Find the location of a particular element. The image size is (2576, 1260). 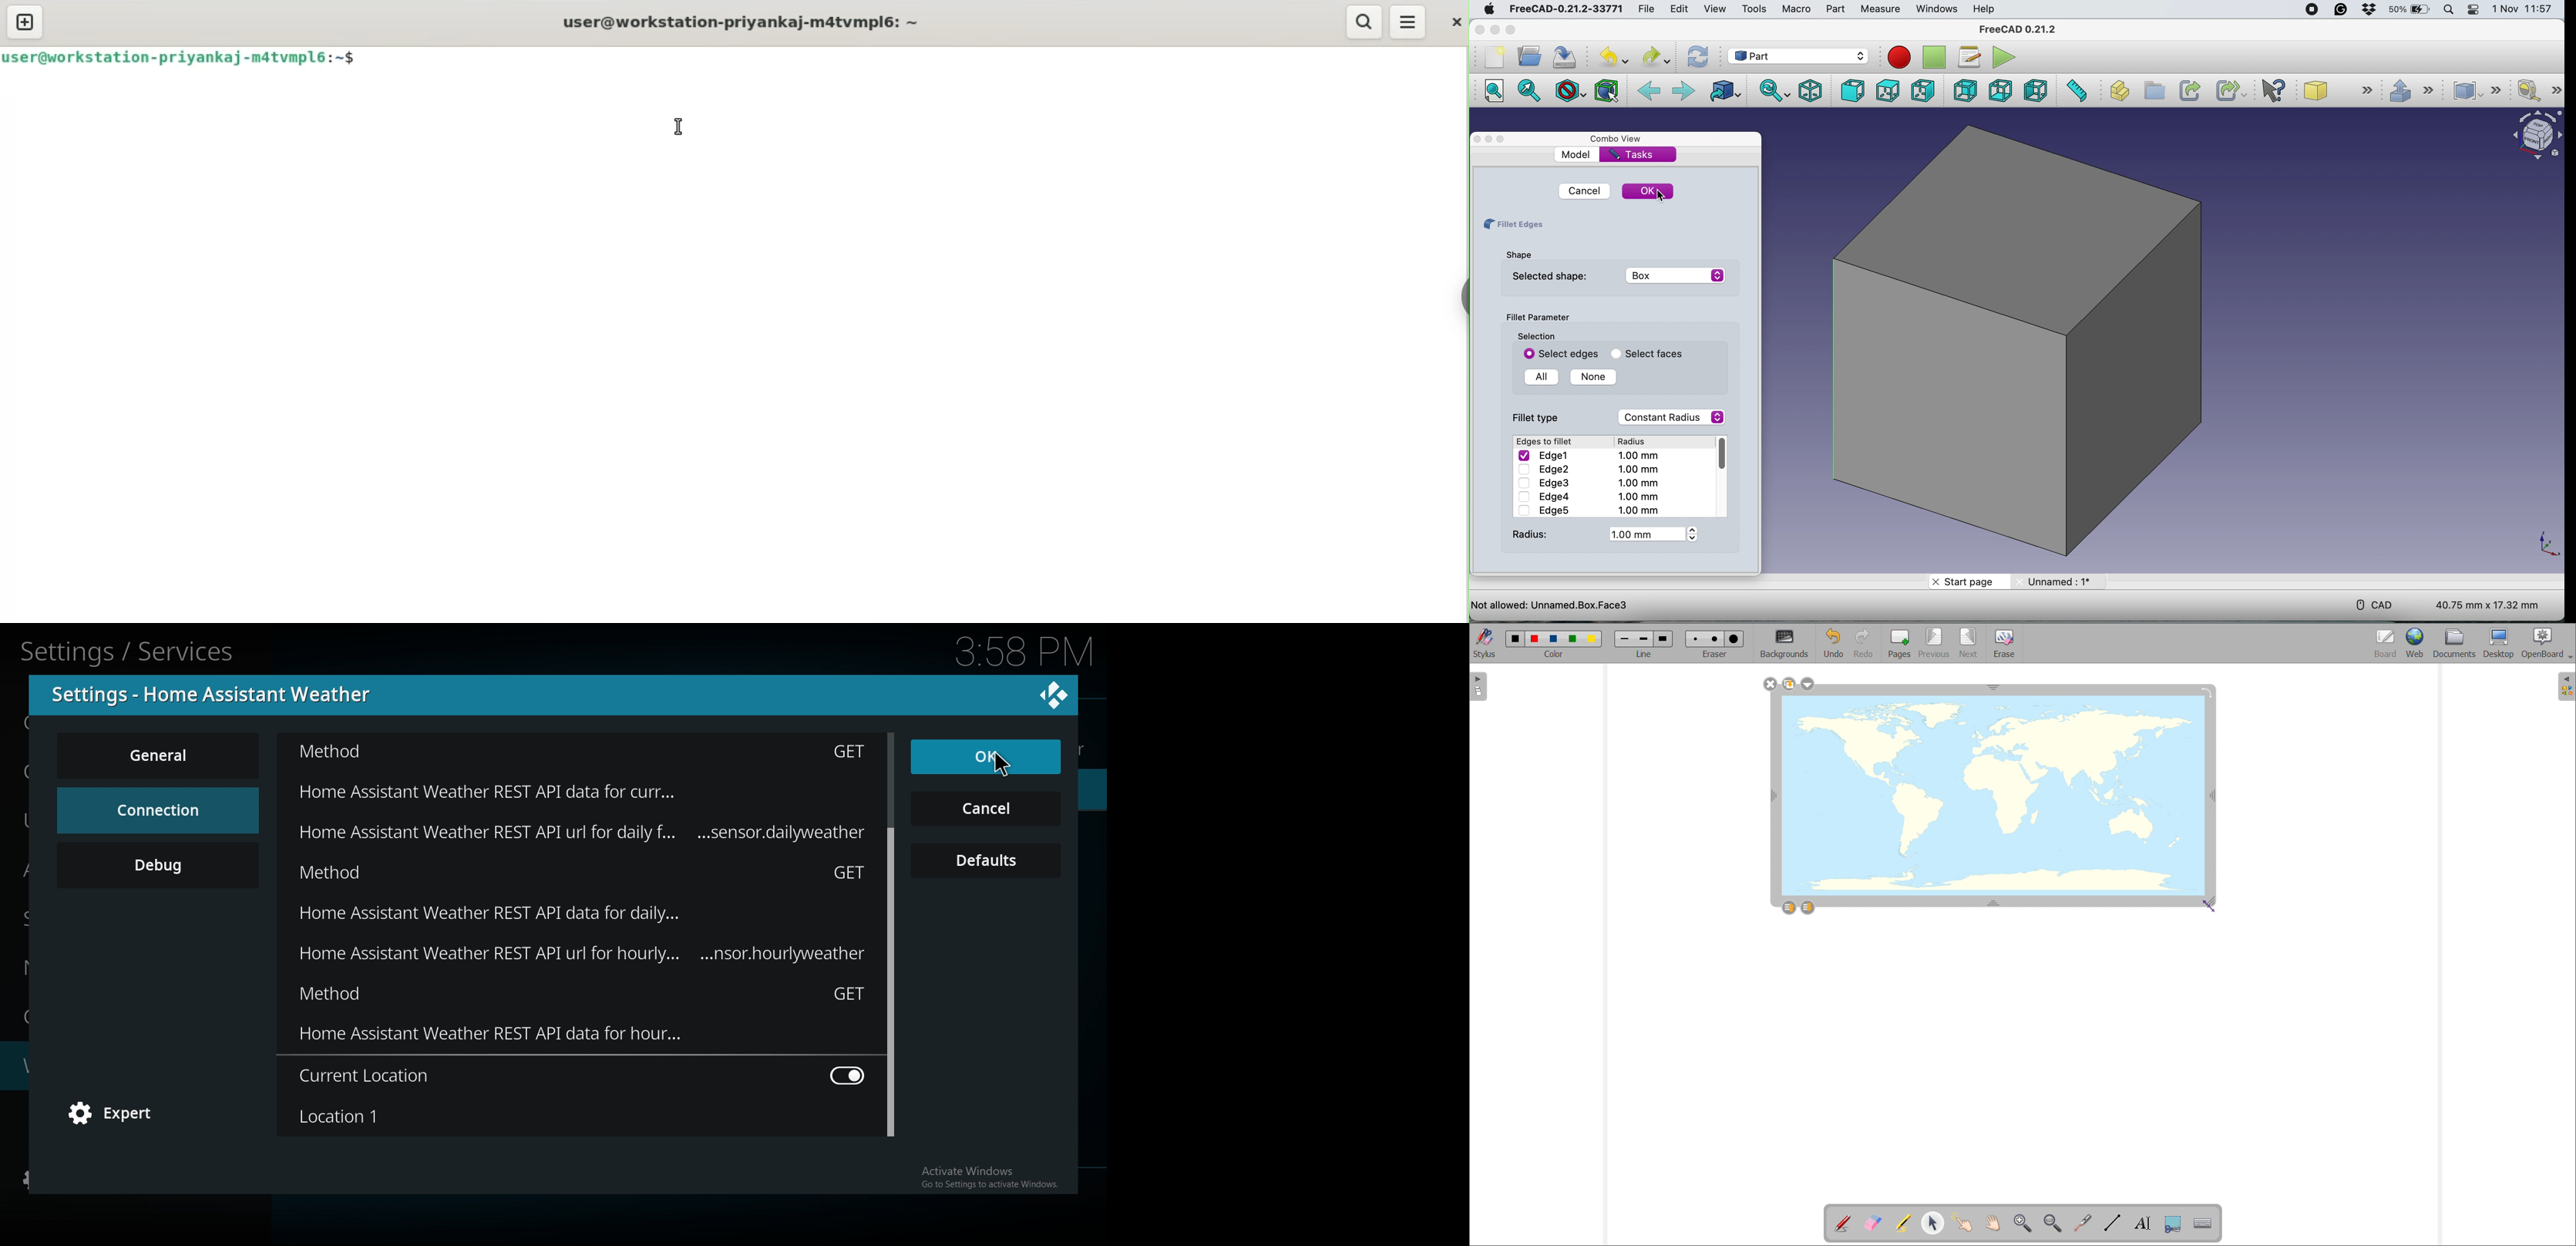

box is located at coordinates (2018, 339).